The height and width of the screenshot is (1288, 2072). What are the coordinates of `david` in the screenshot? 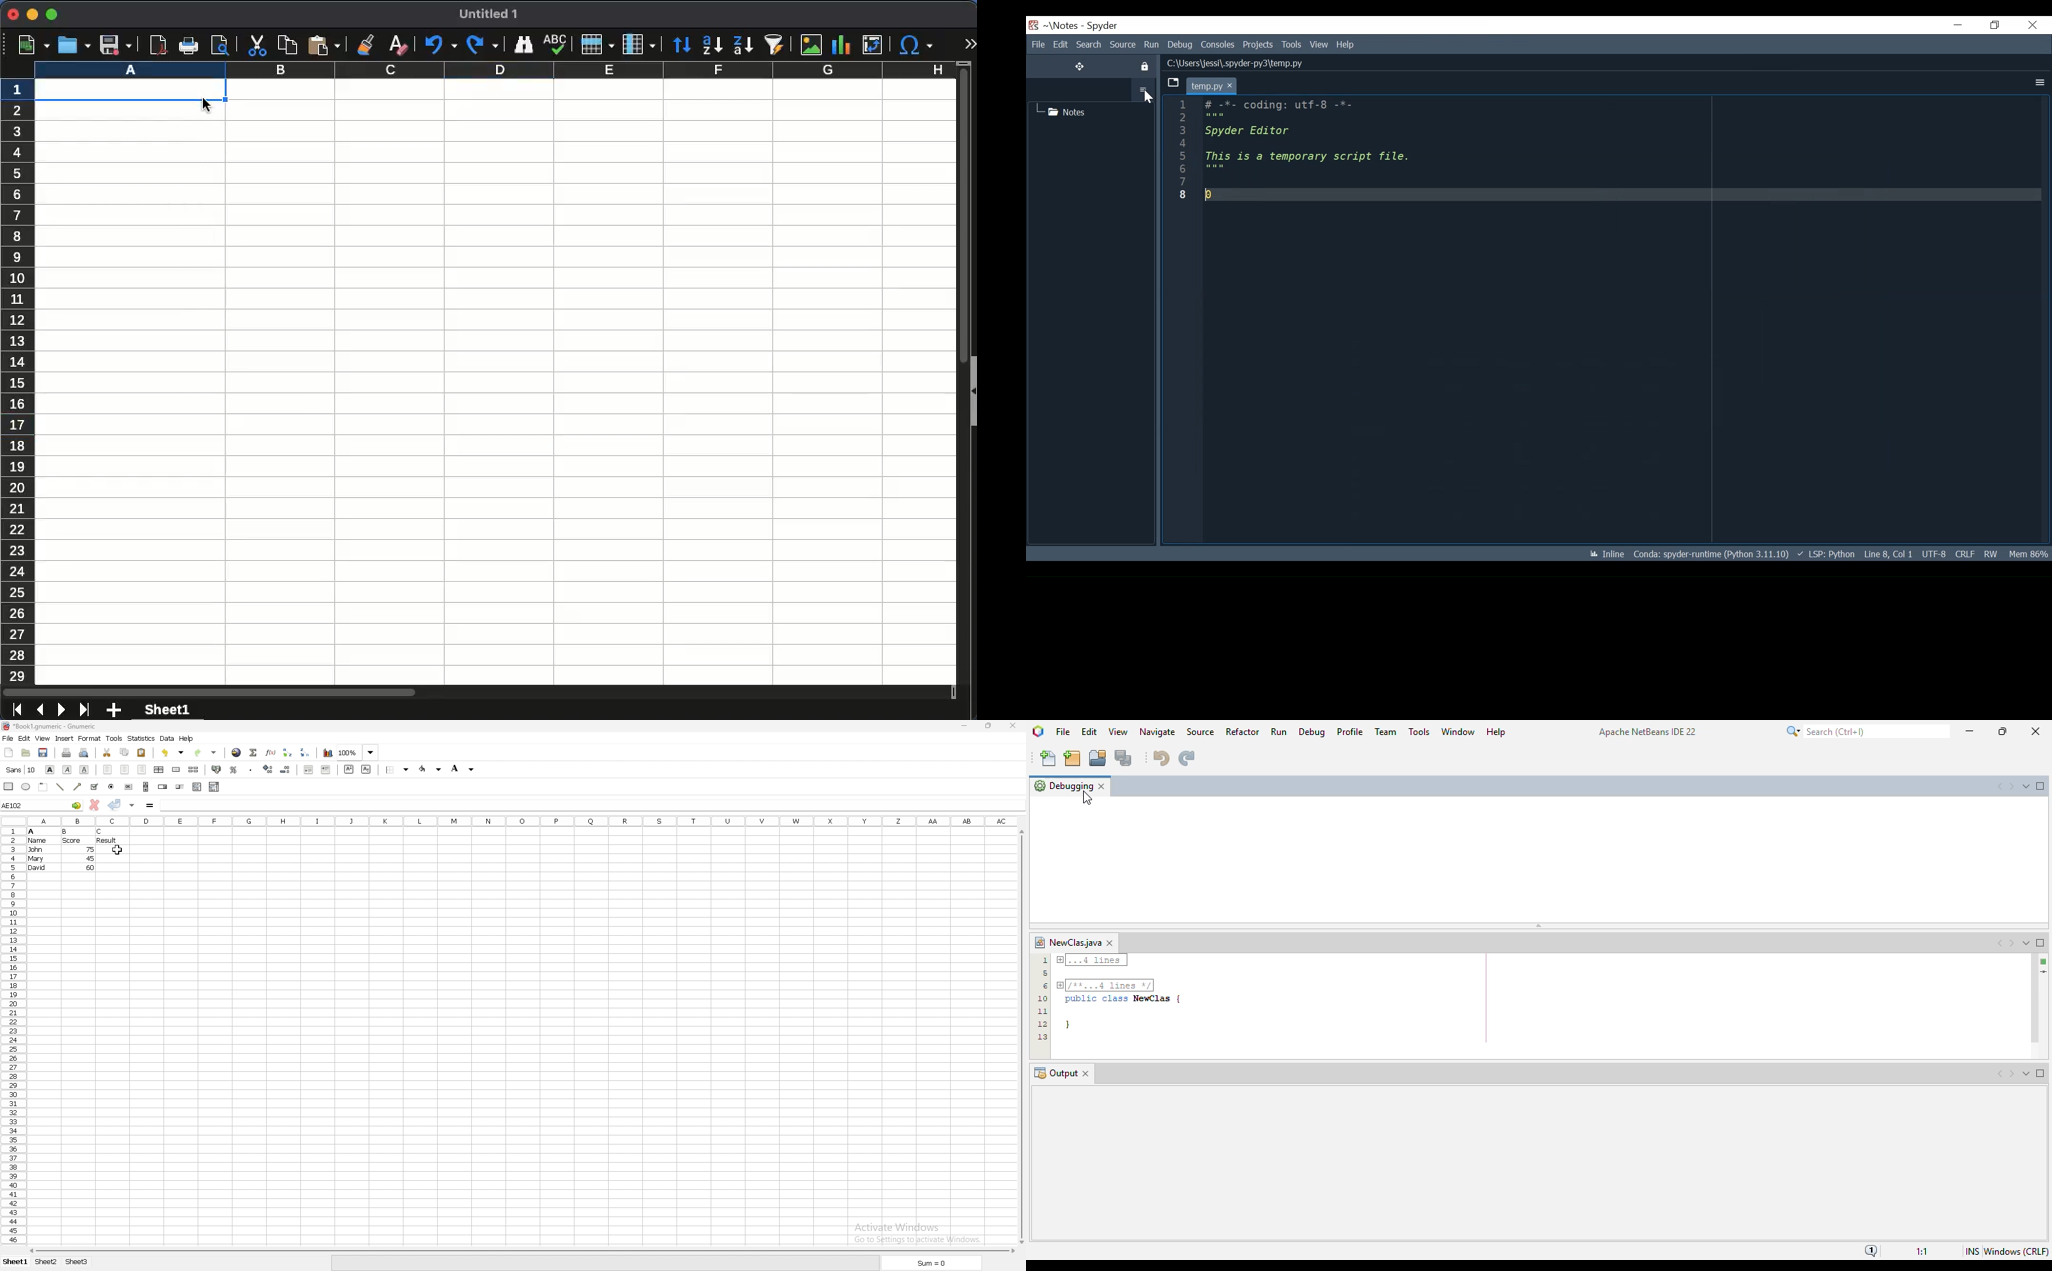 It's located at (37, 868).